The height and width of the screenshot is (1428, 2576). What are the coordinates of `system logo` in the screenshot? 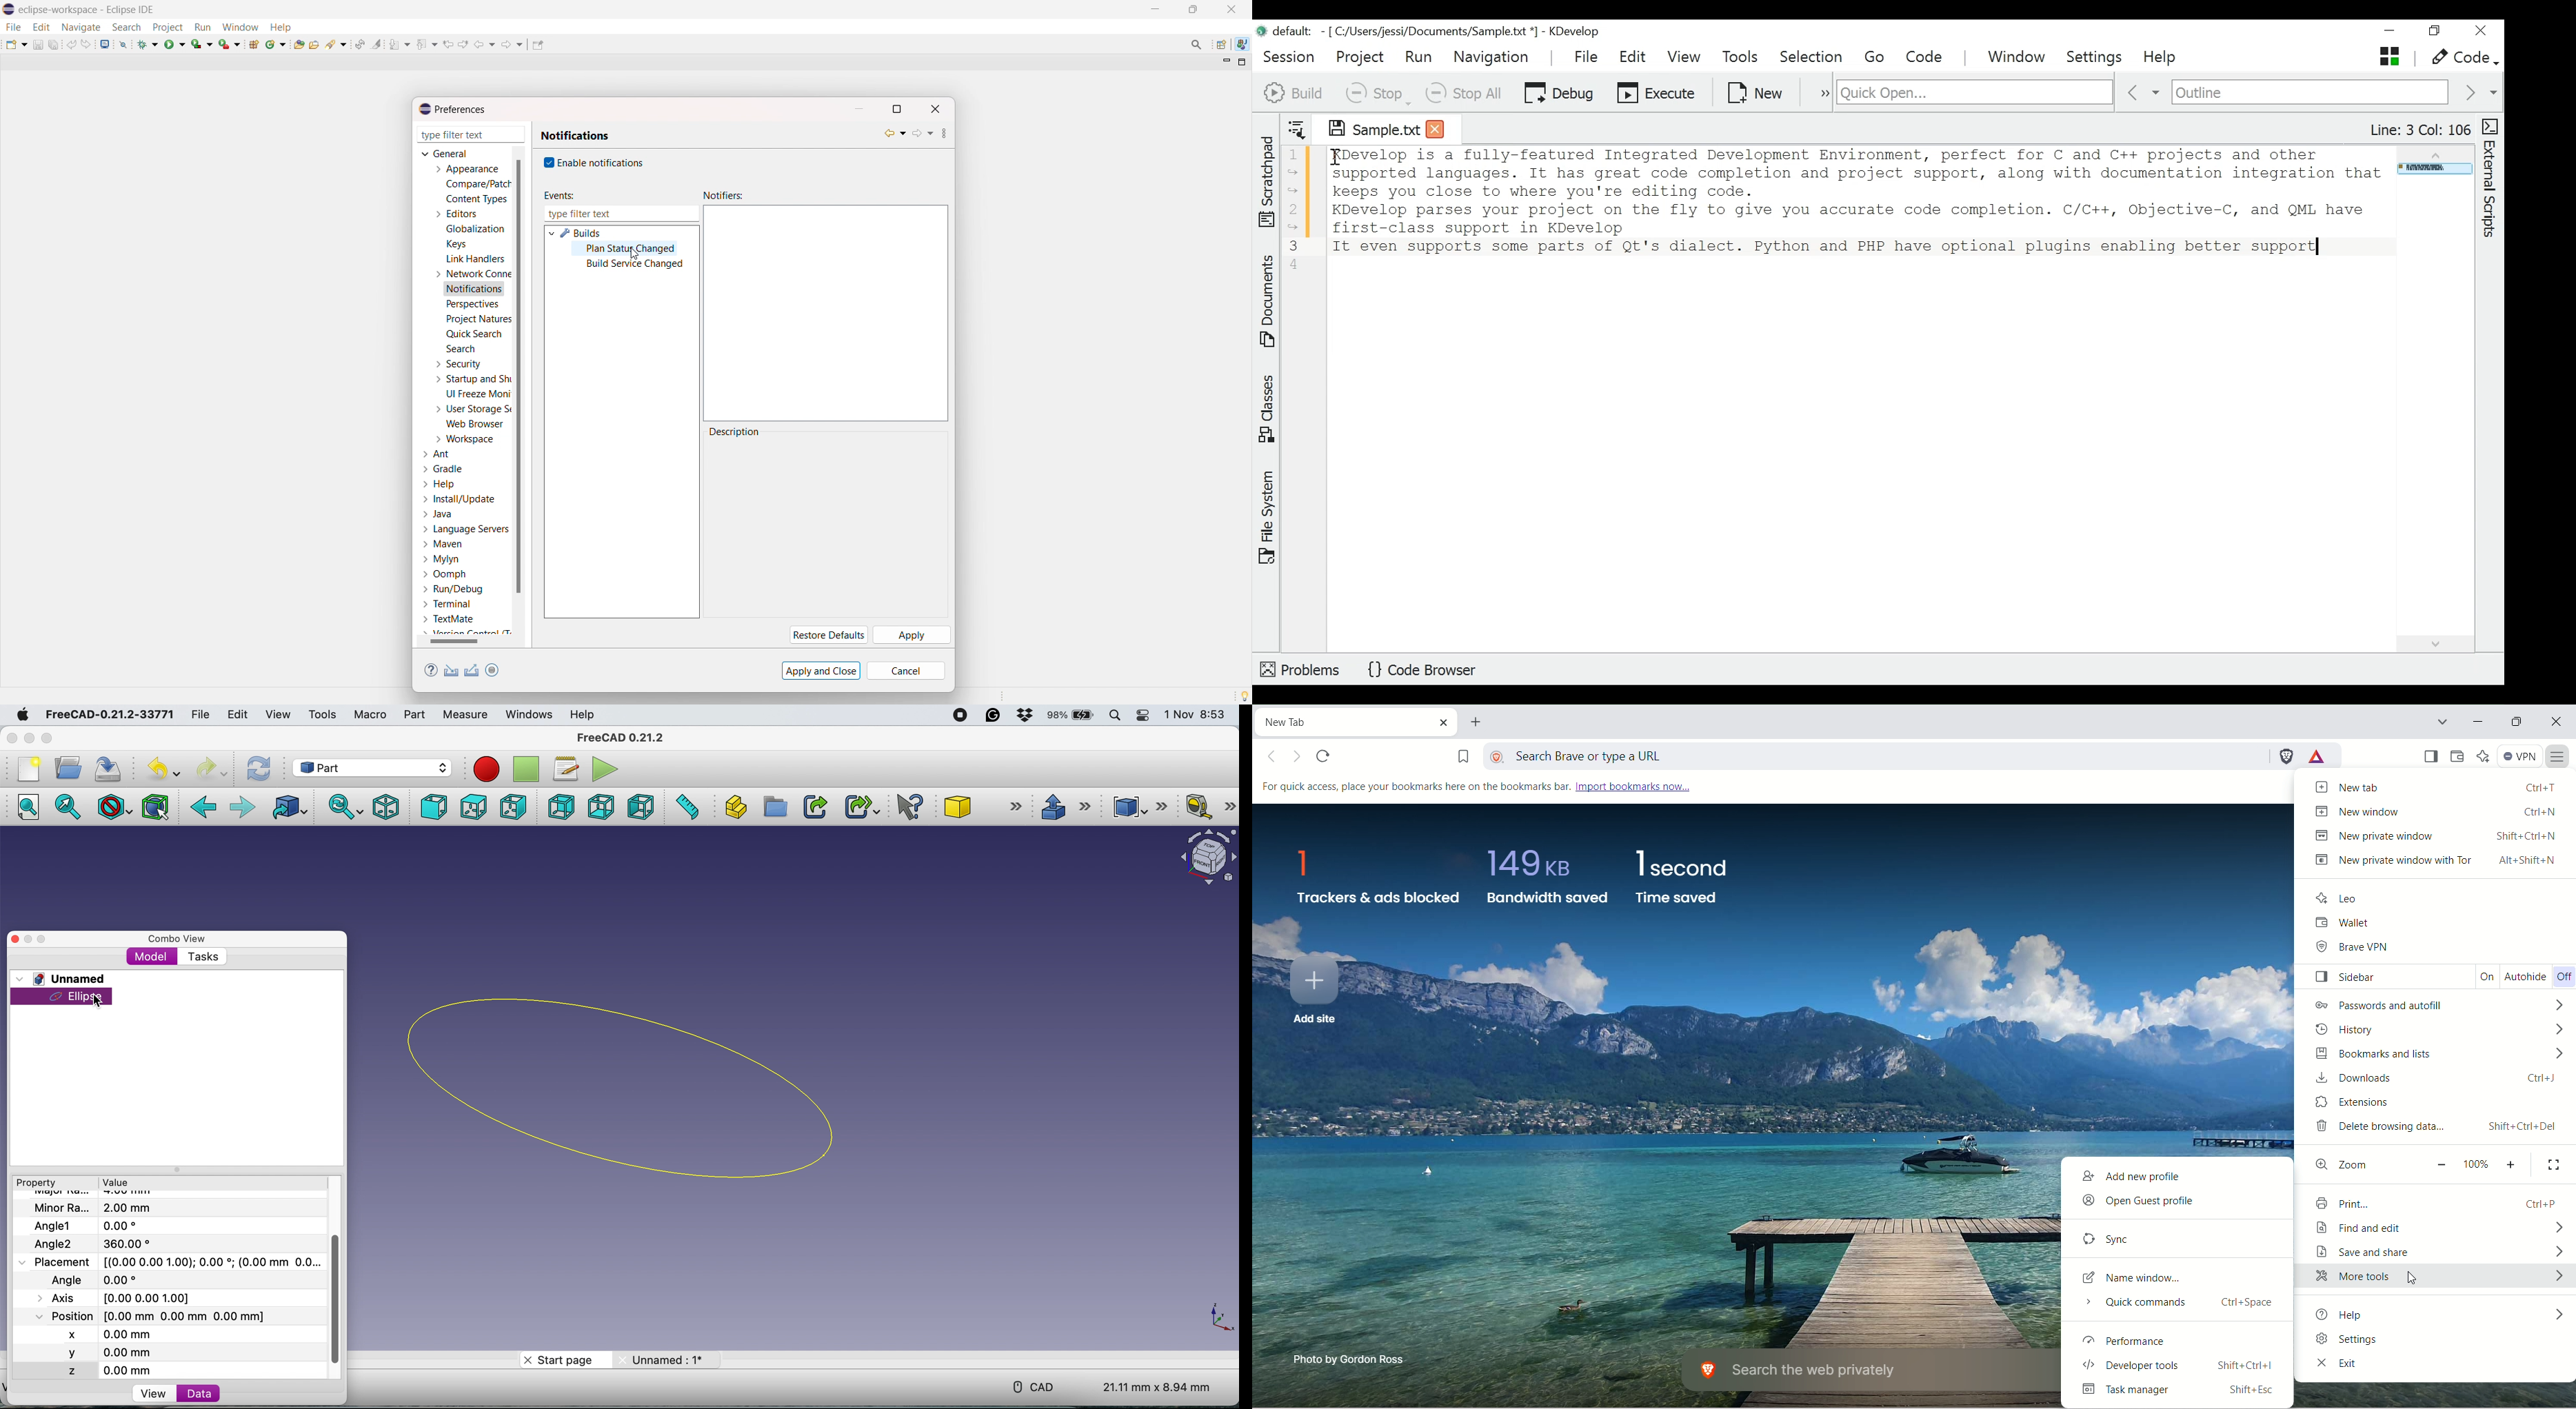 It's located at (24, 715).